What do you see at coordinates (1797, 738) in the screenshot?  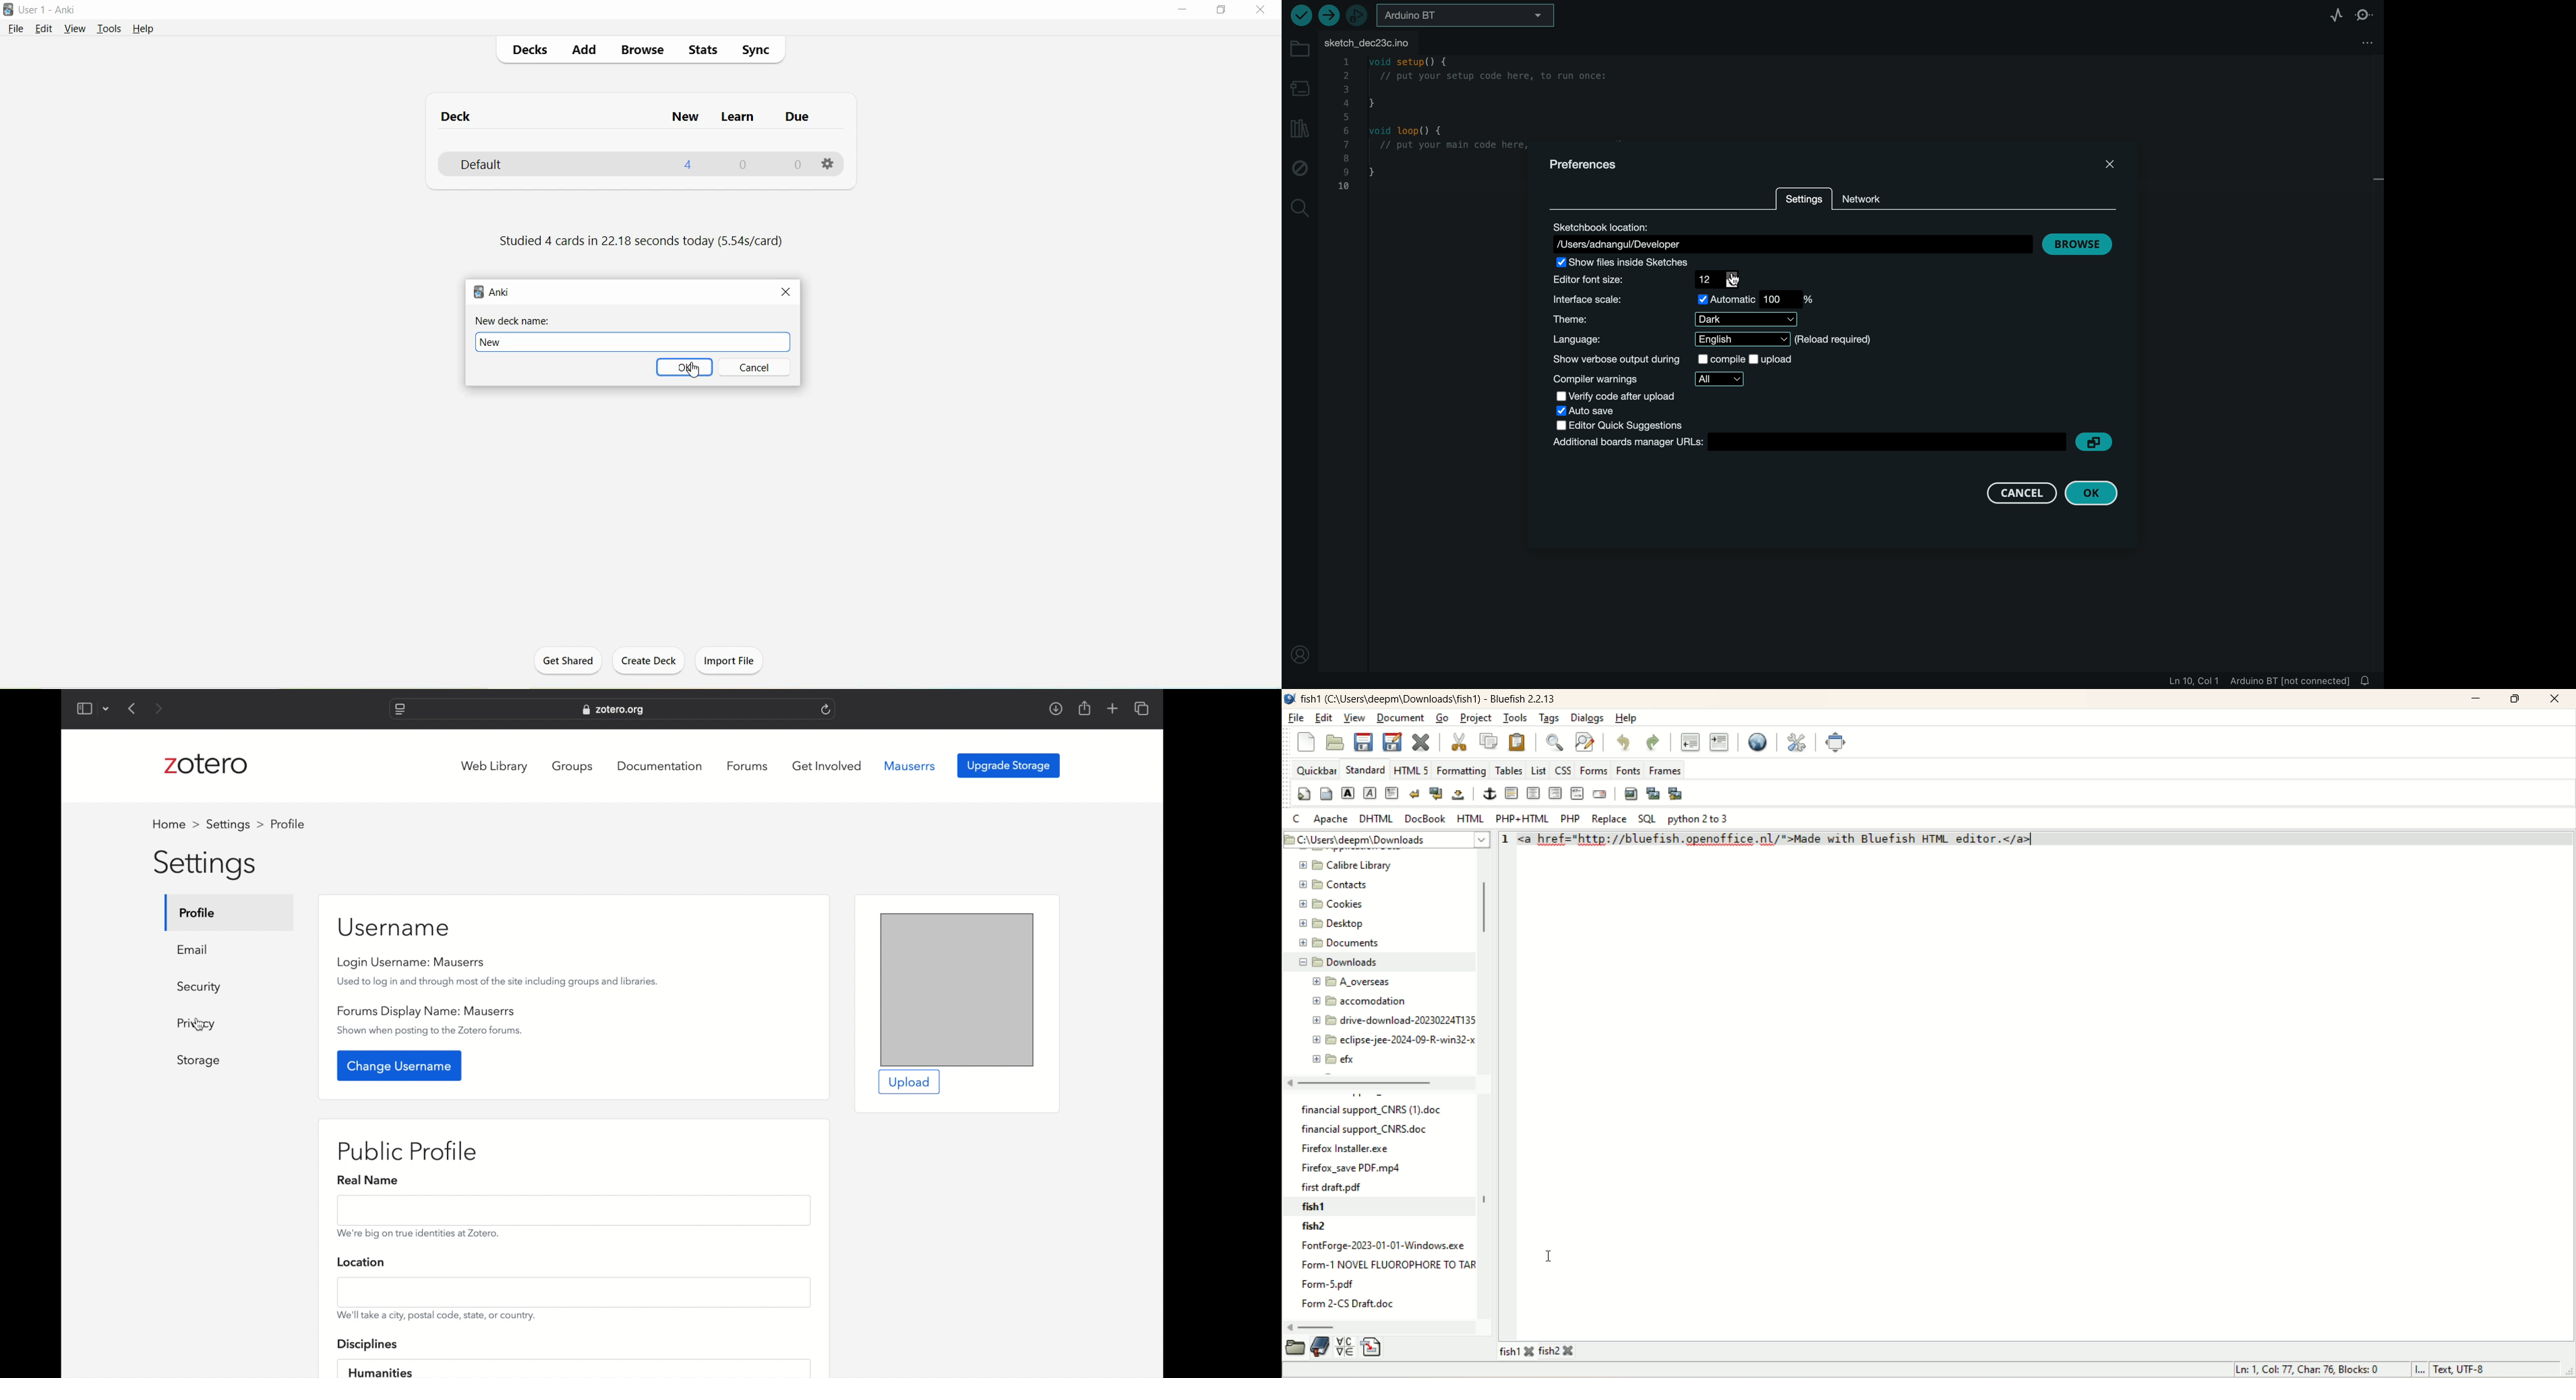 I see `edit preferences` at bounding box center [1797, 738].